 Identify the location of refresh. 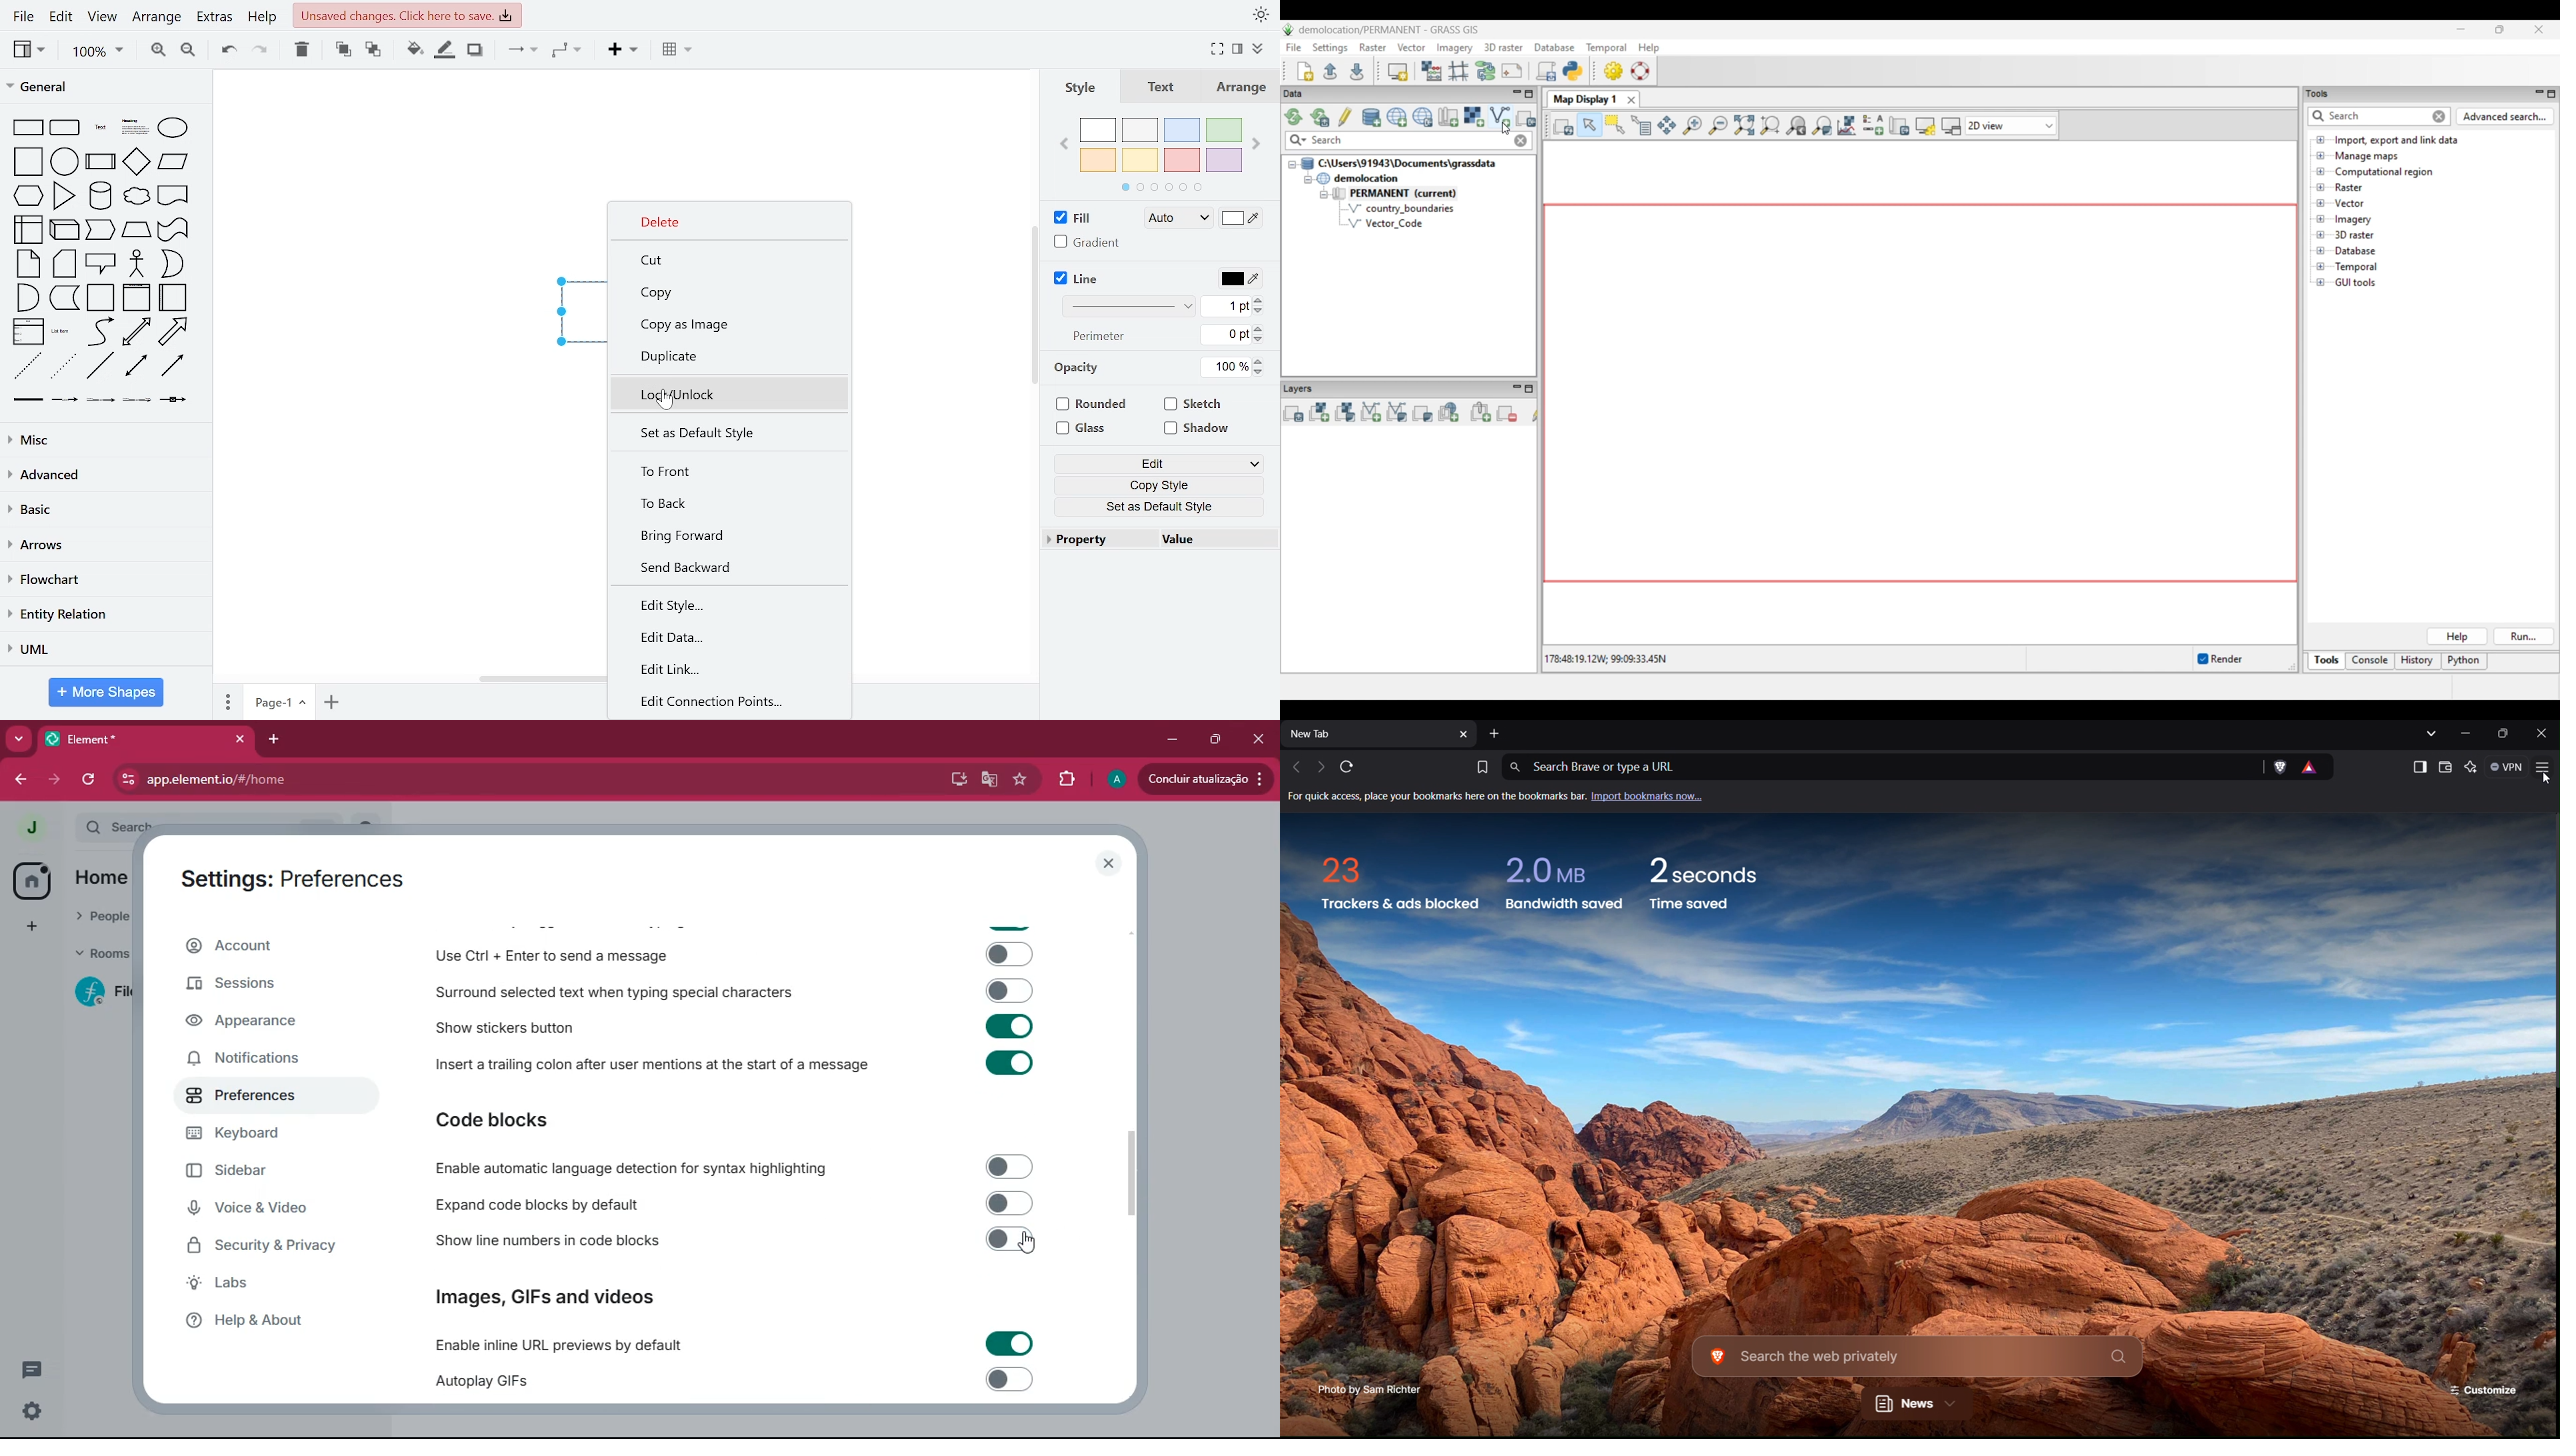
(92, 779).